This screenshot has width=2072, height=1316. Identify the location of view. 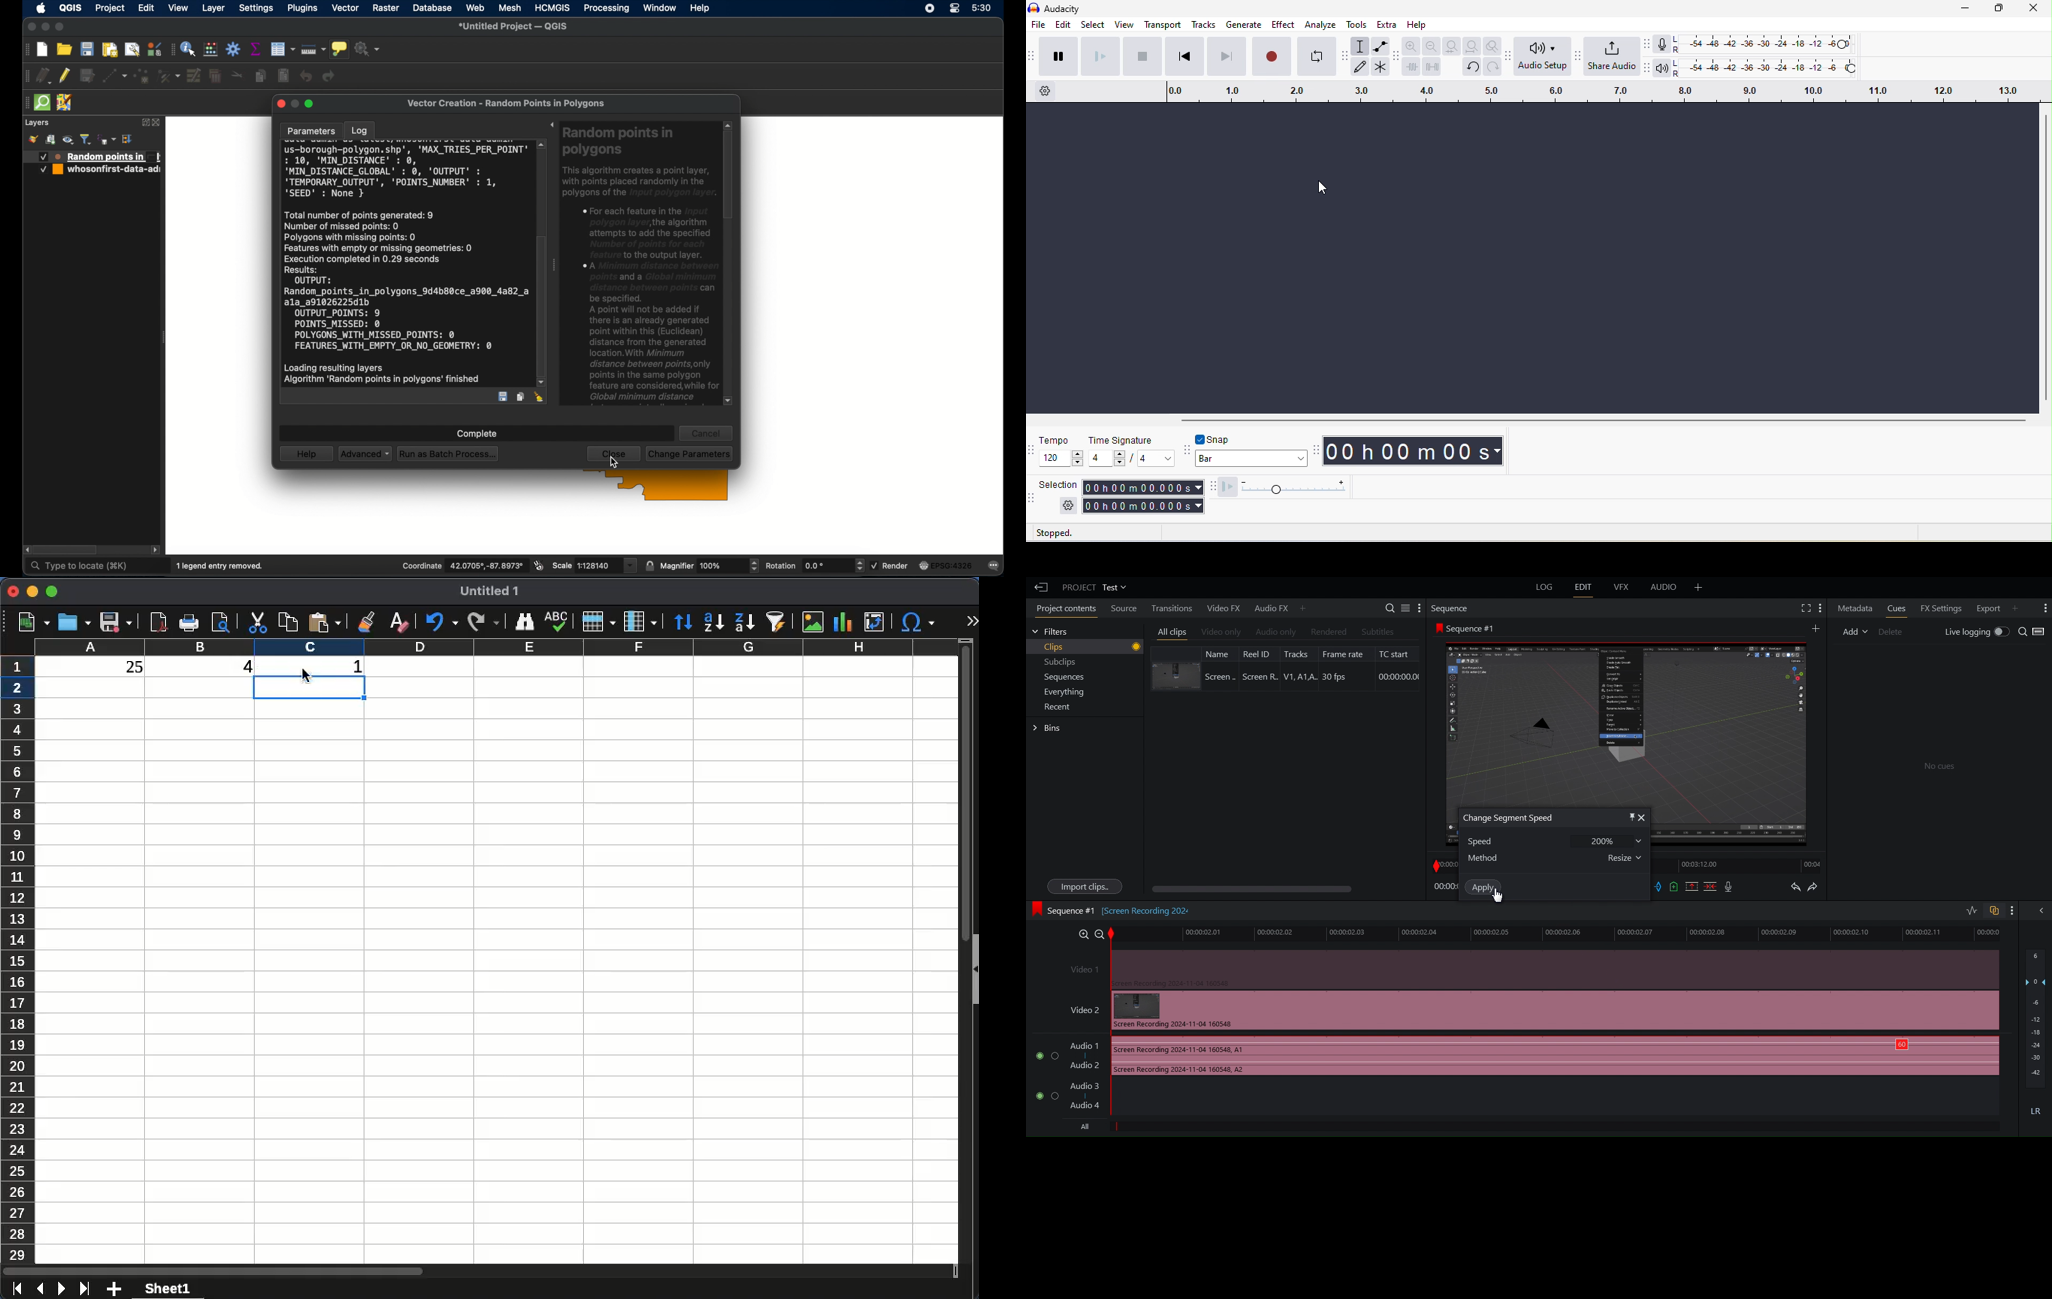
(1125, 23).